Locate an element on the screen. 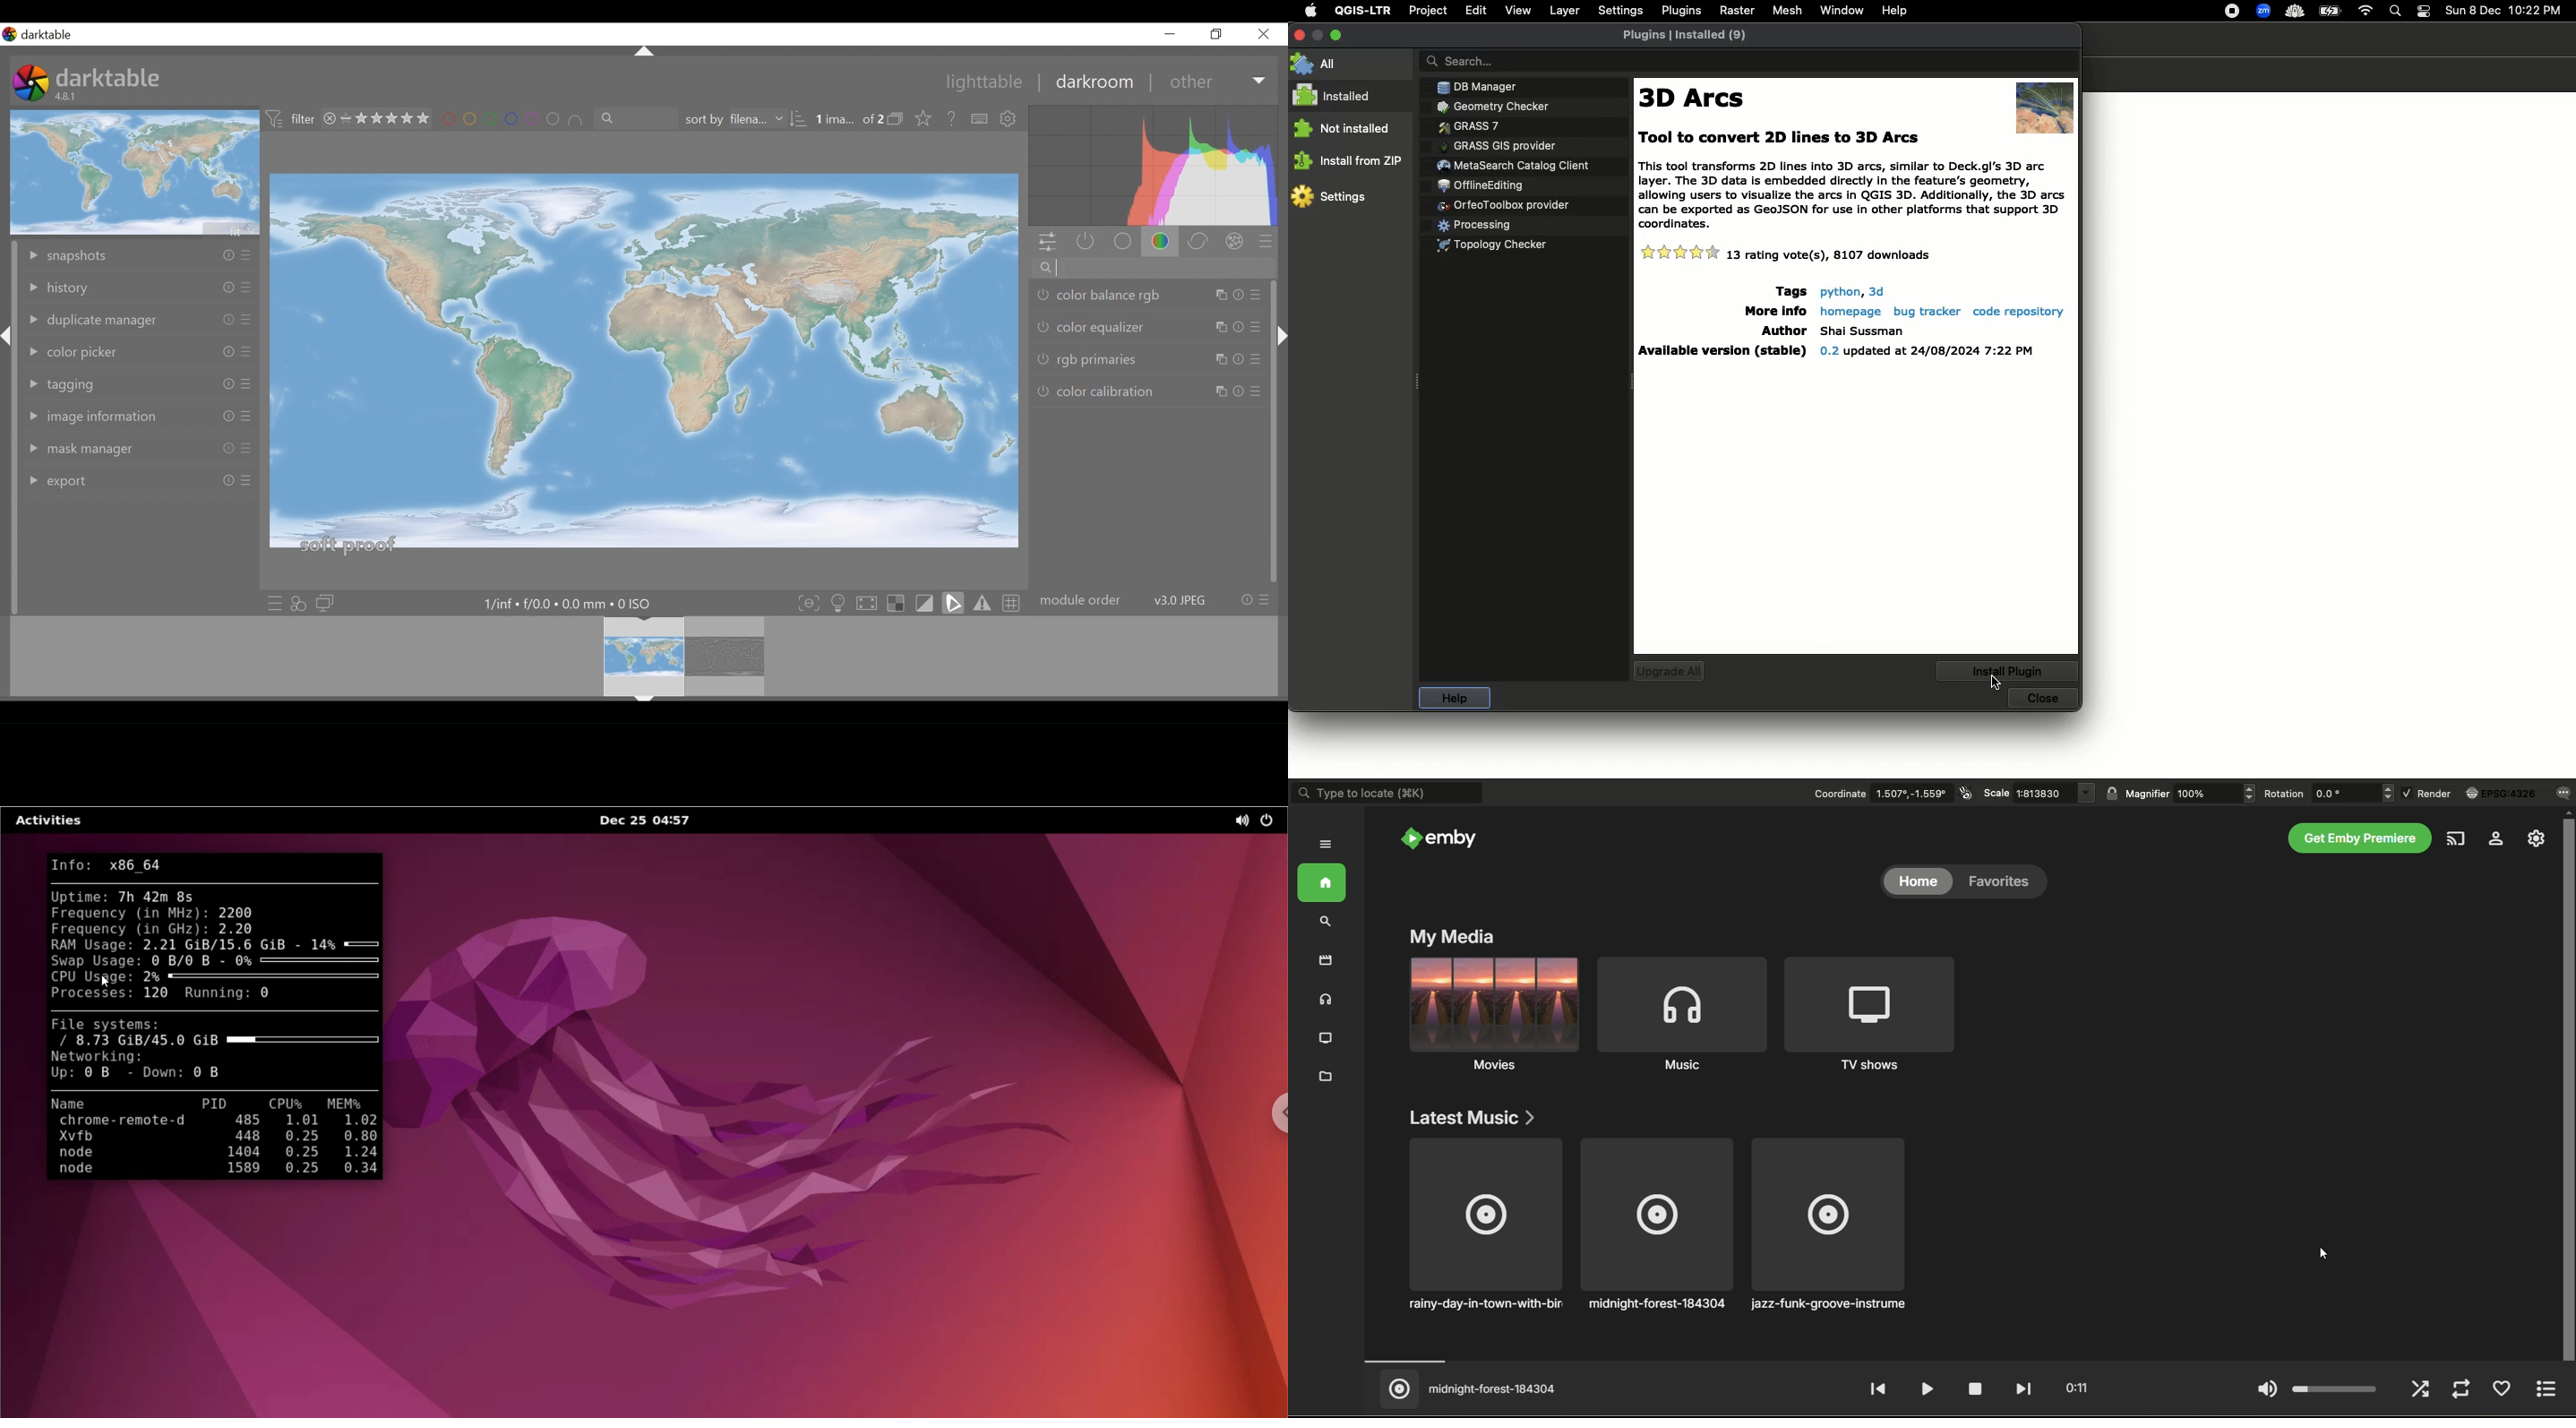 This screenshot has height=1428, width=2576. Plugins is located at coordinates (1473, 223).